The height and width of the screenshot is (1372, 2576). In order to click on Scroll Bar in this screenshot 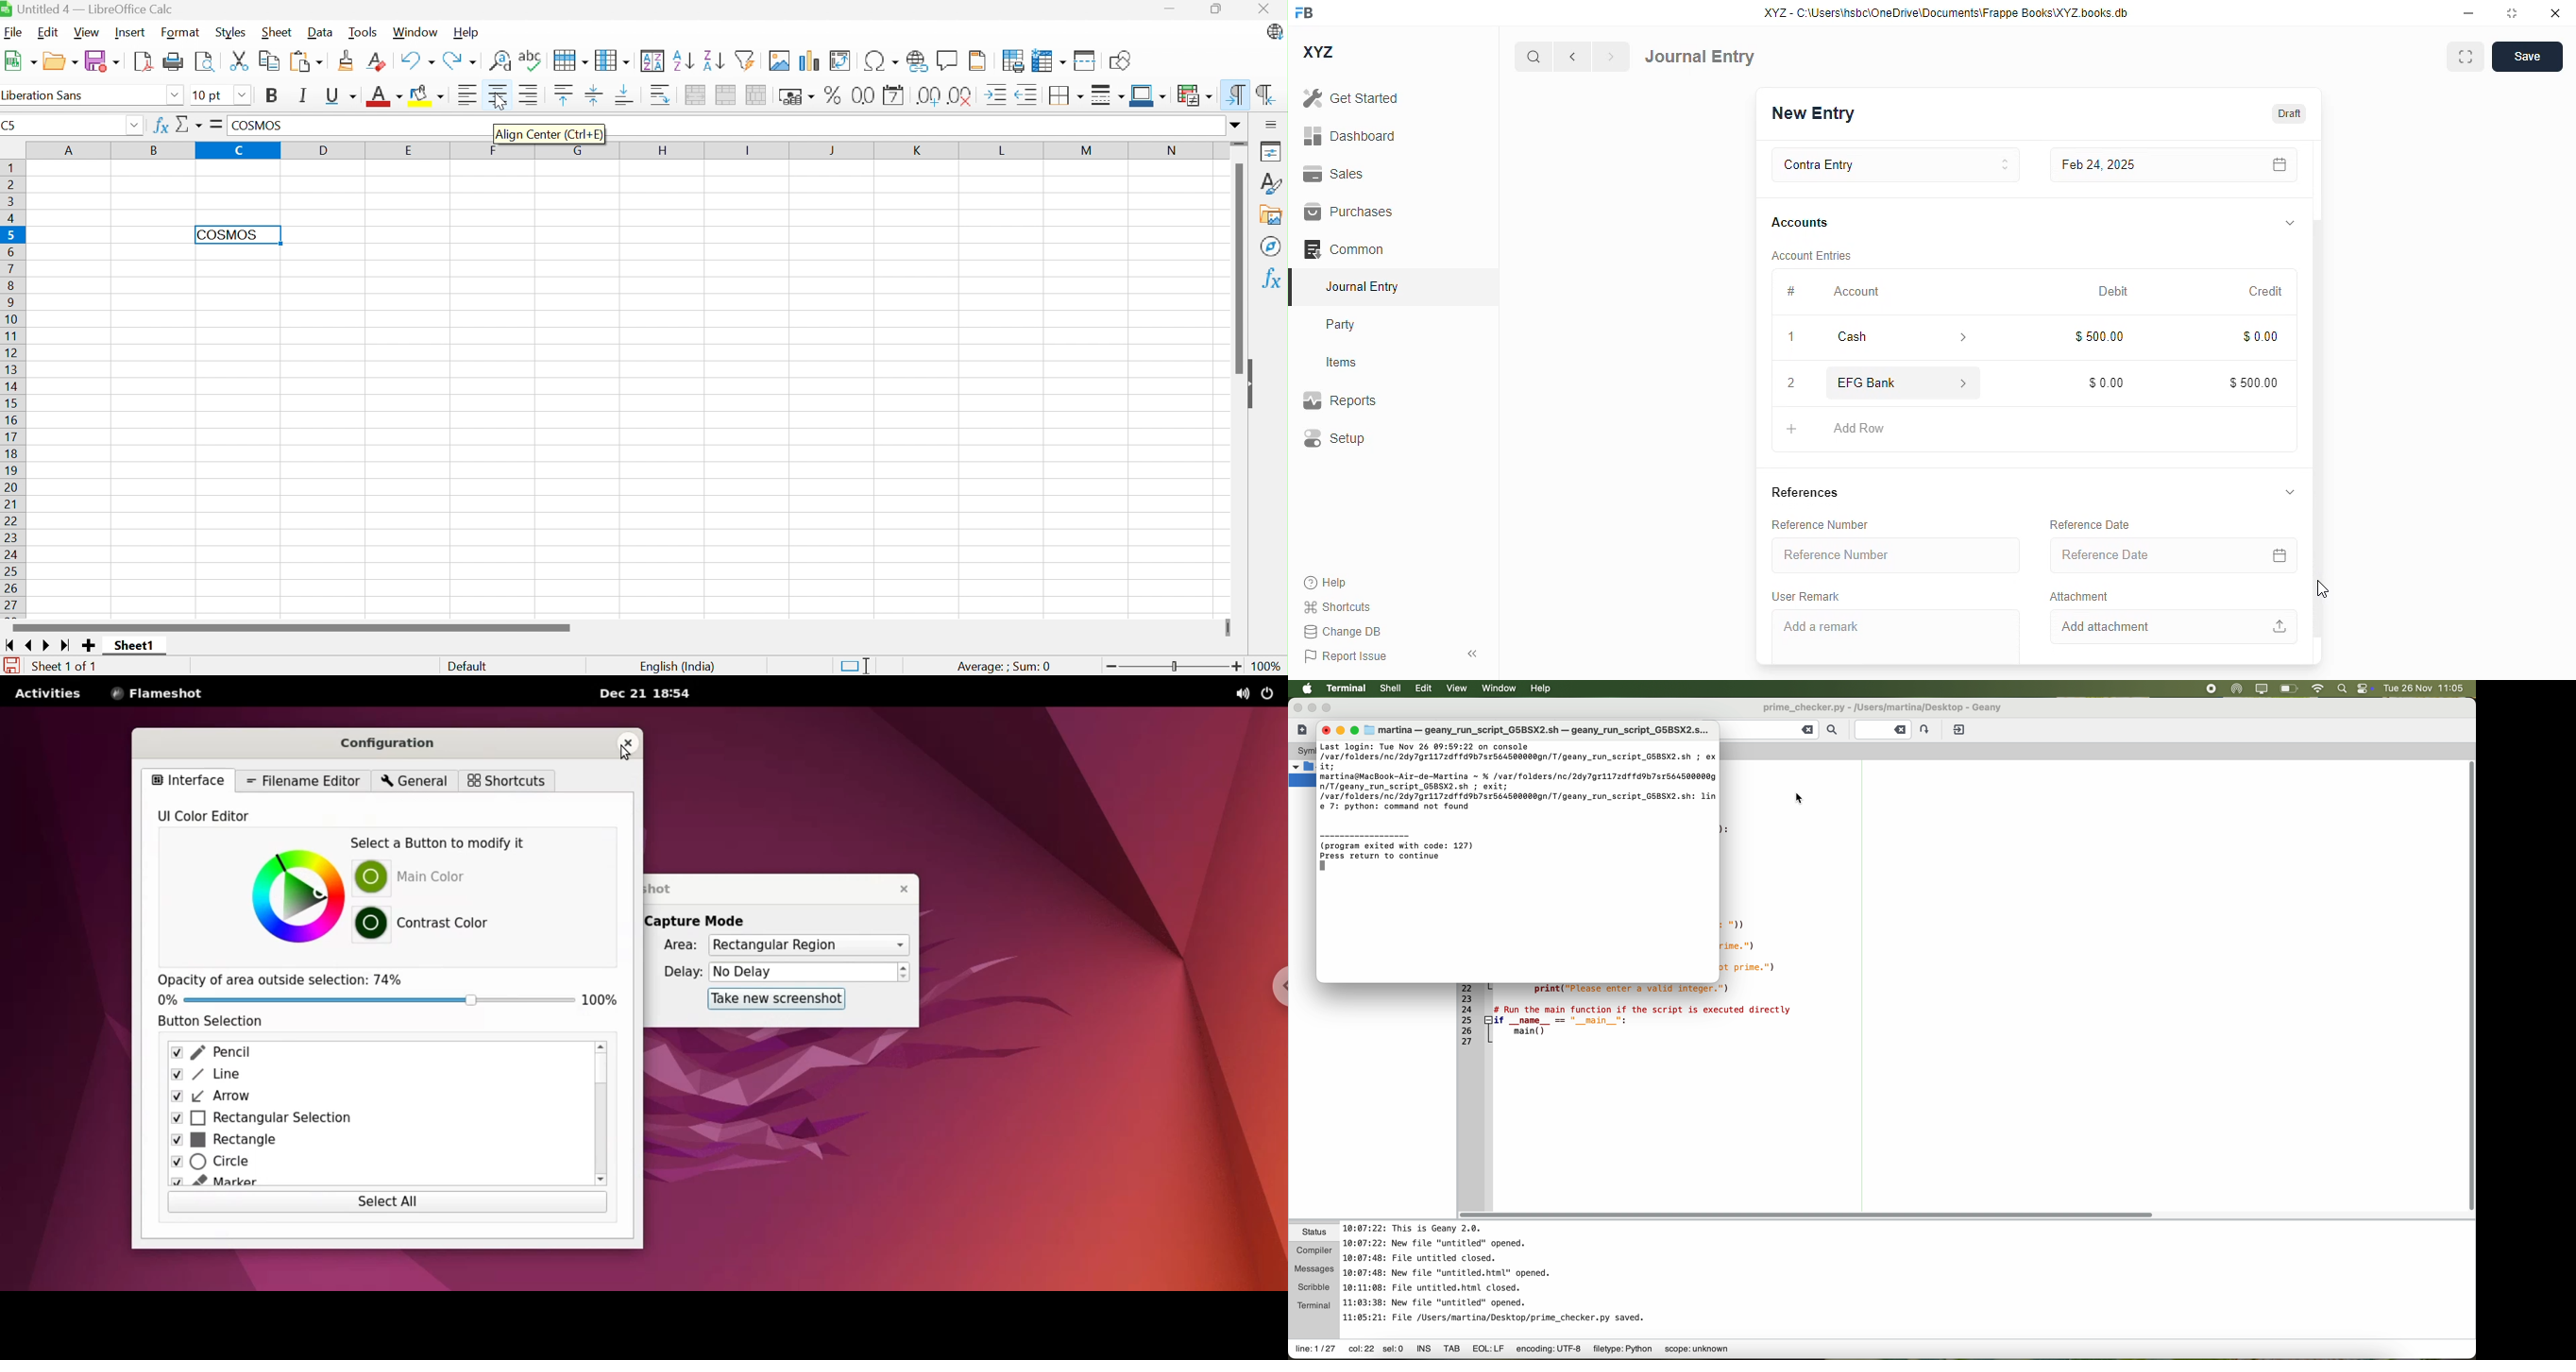, I will do `click(1233, 269)`.